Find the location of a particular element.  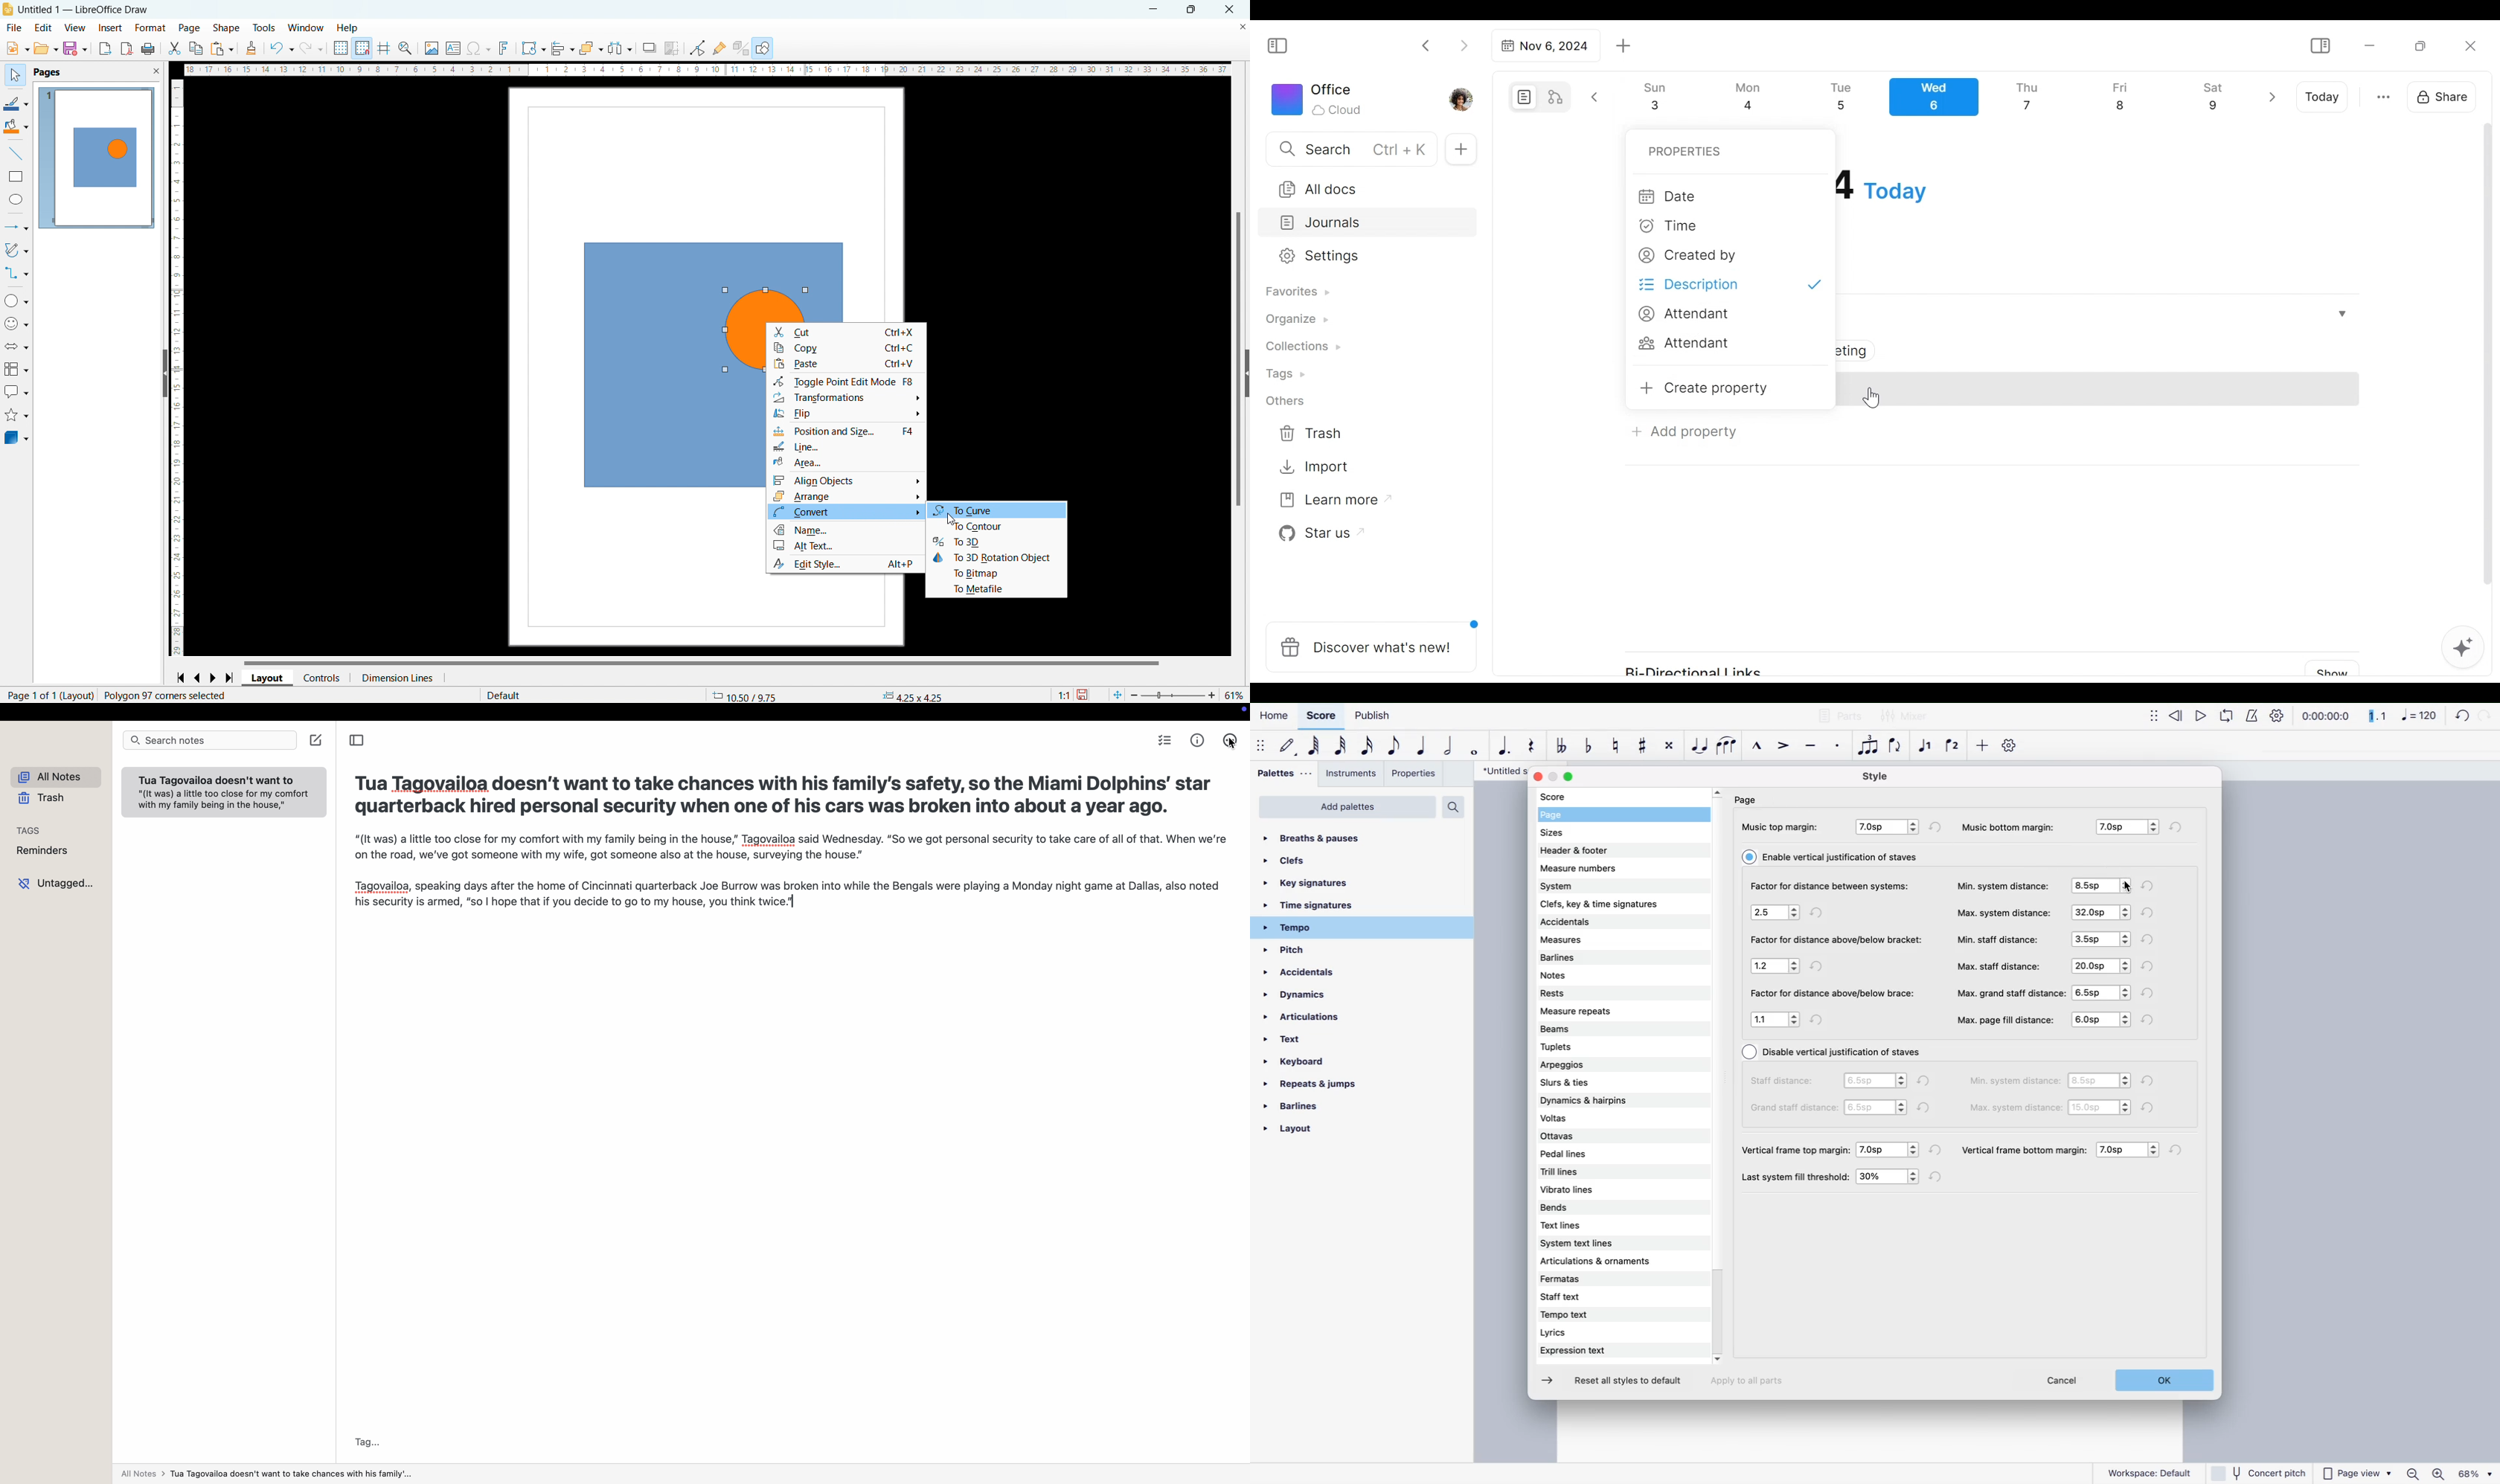

style is located at coordinates (1875, 776).